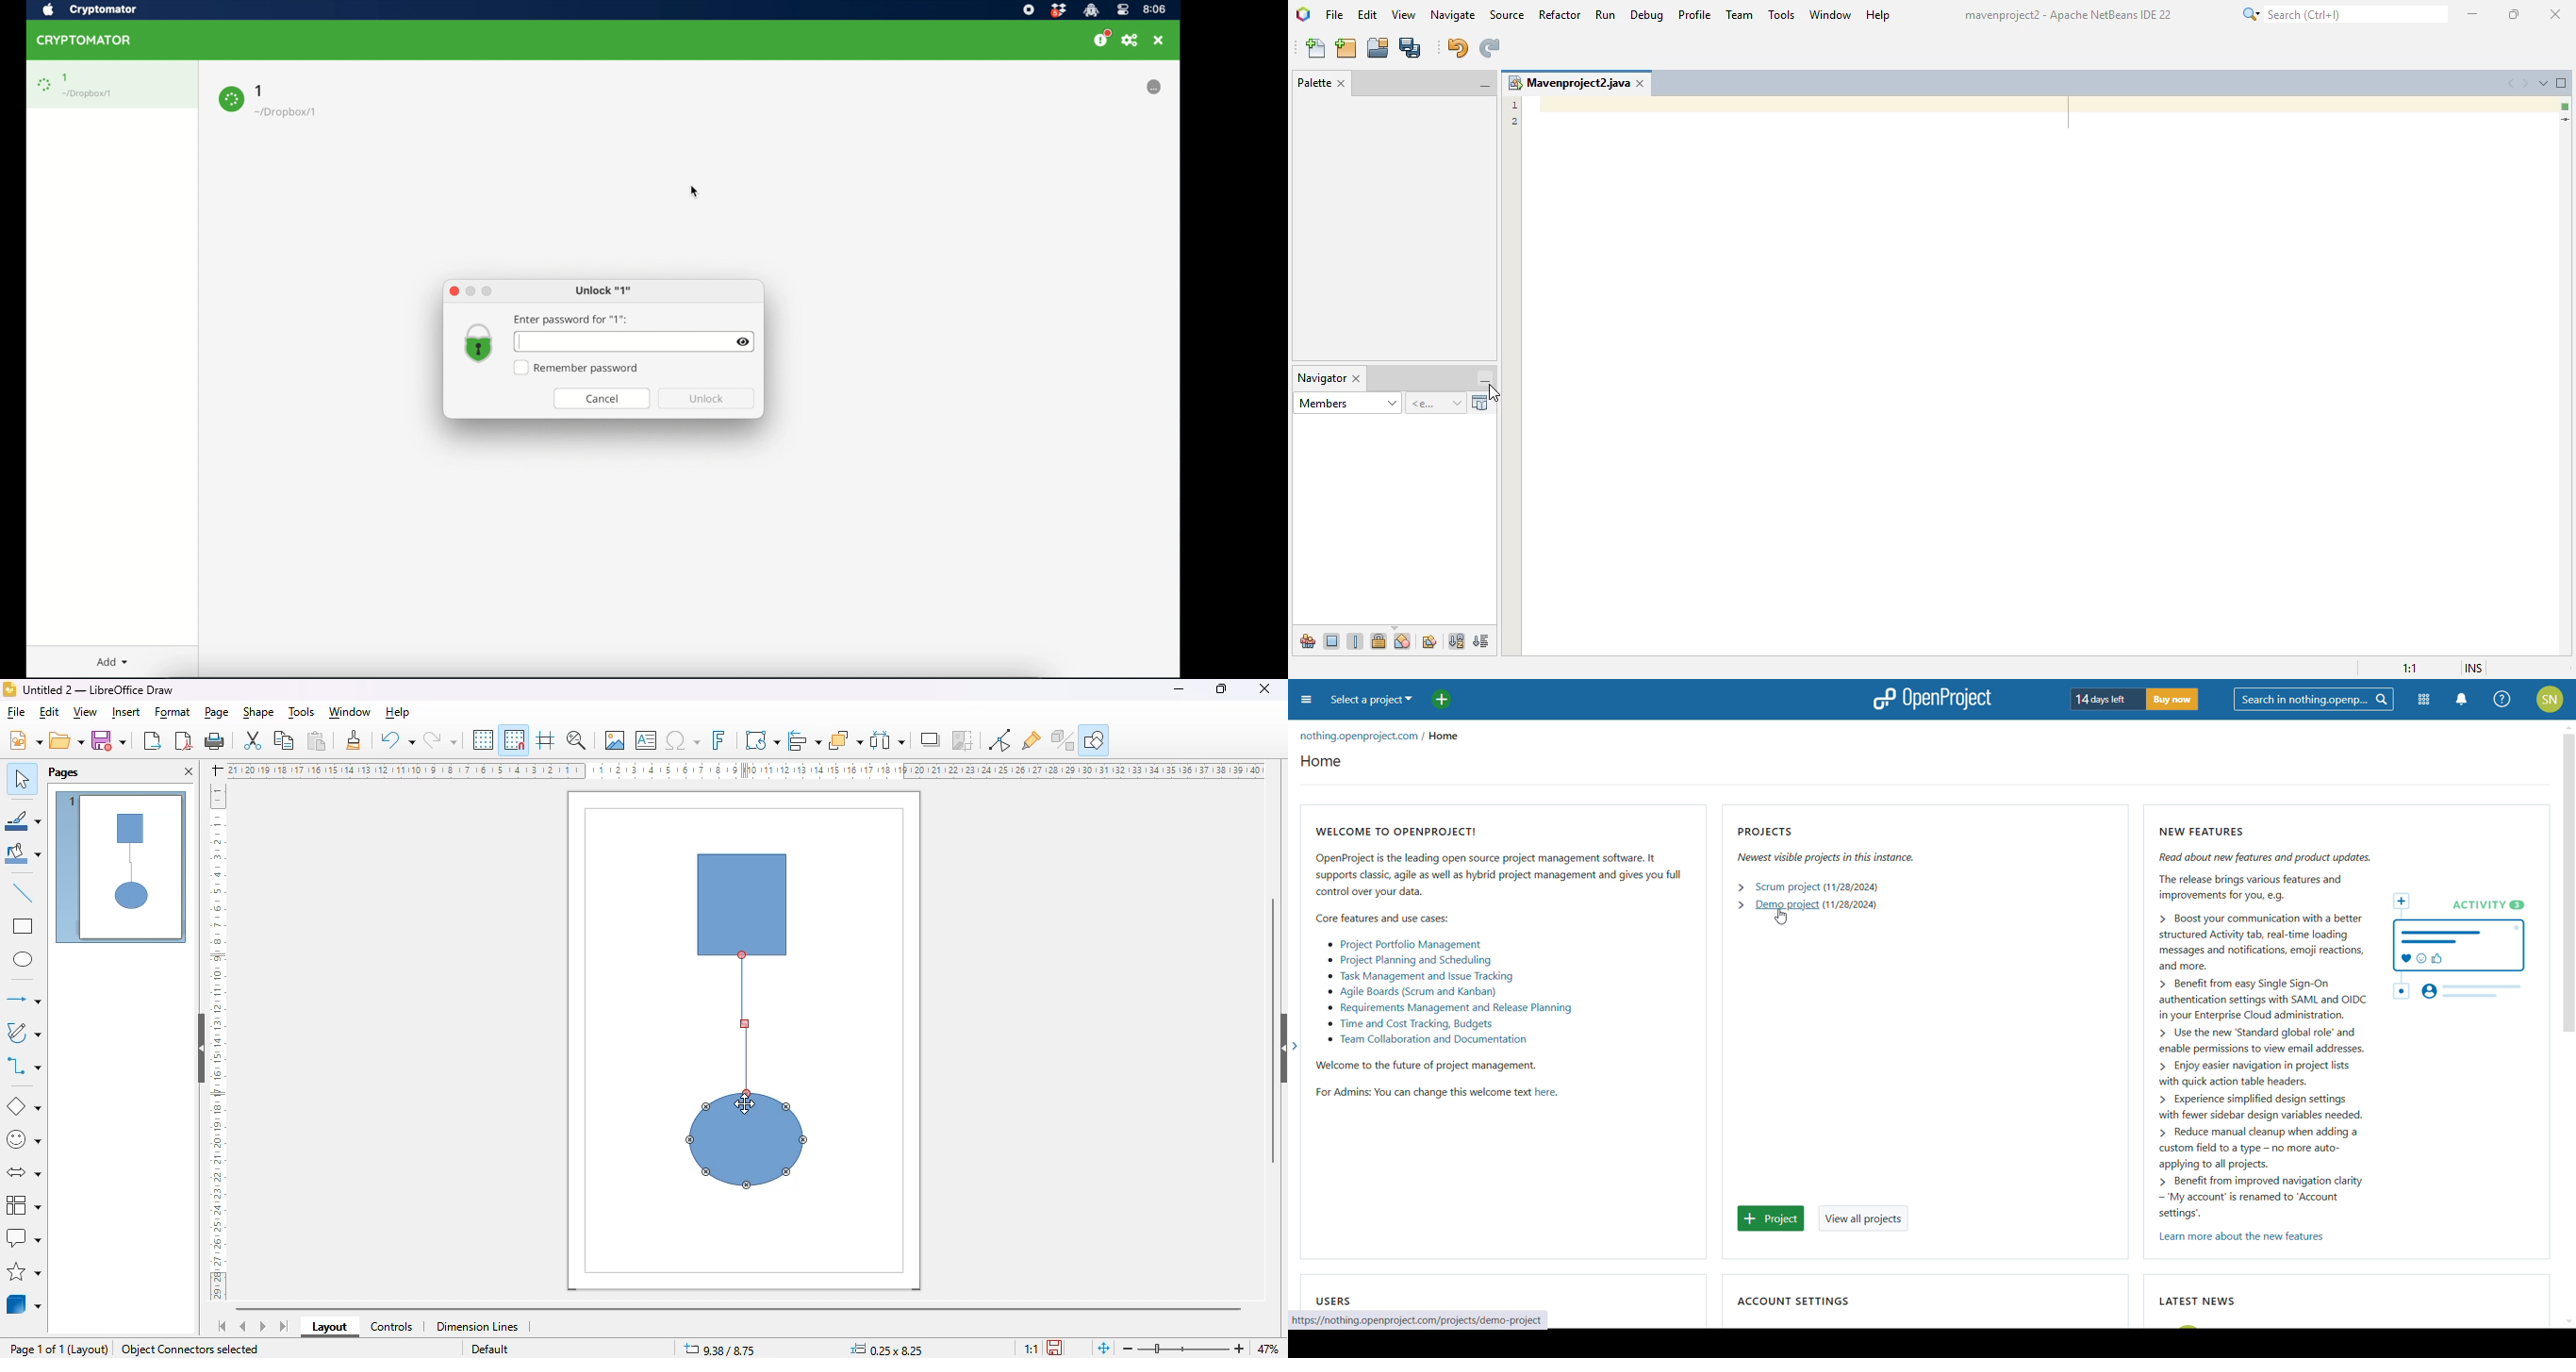  I want to click on shape 1, so click(744, 897).